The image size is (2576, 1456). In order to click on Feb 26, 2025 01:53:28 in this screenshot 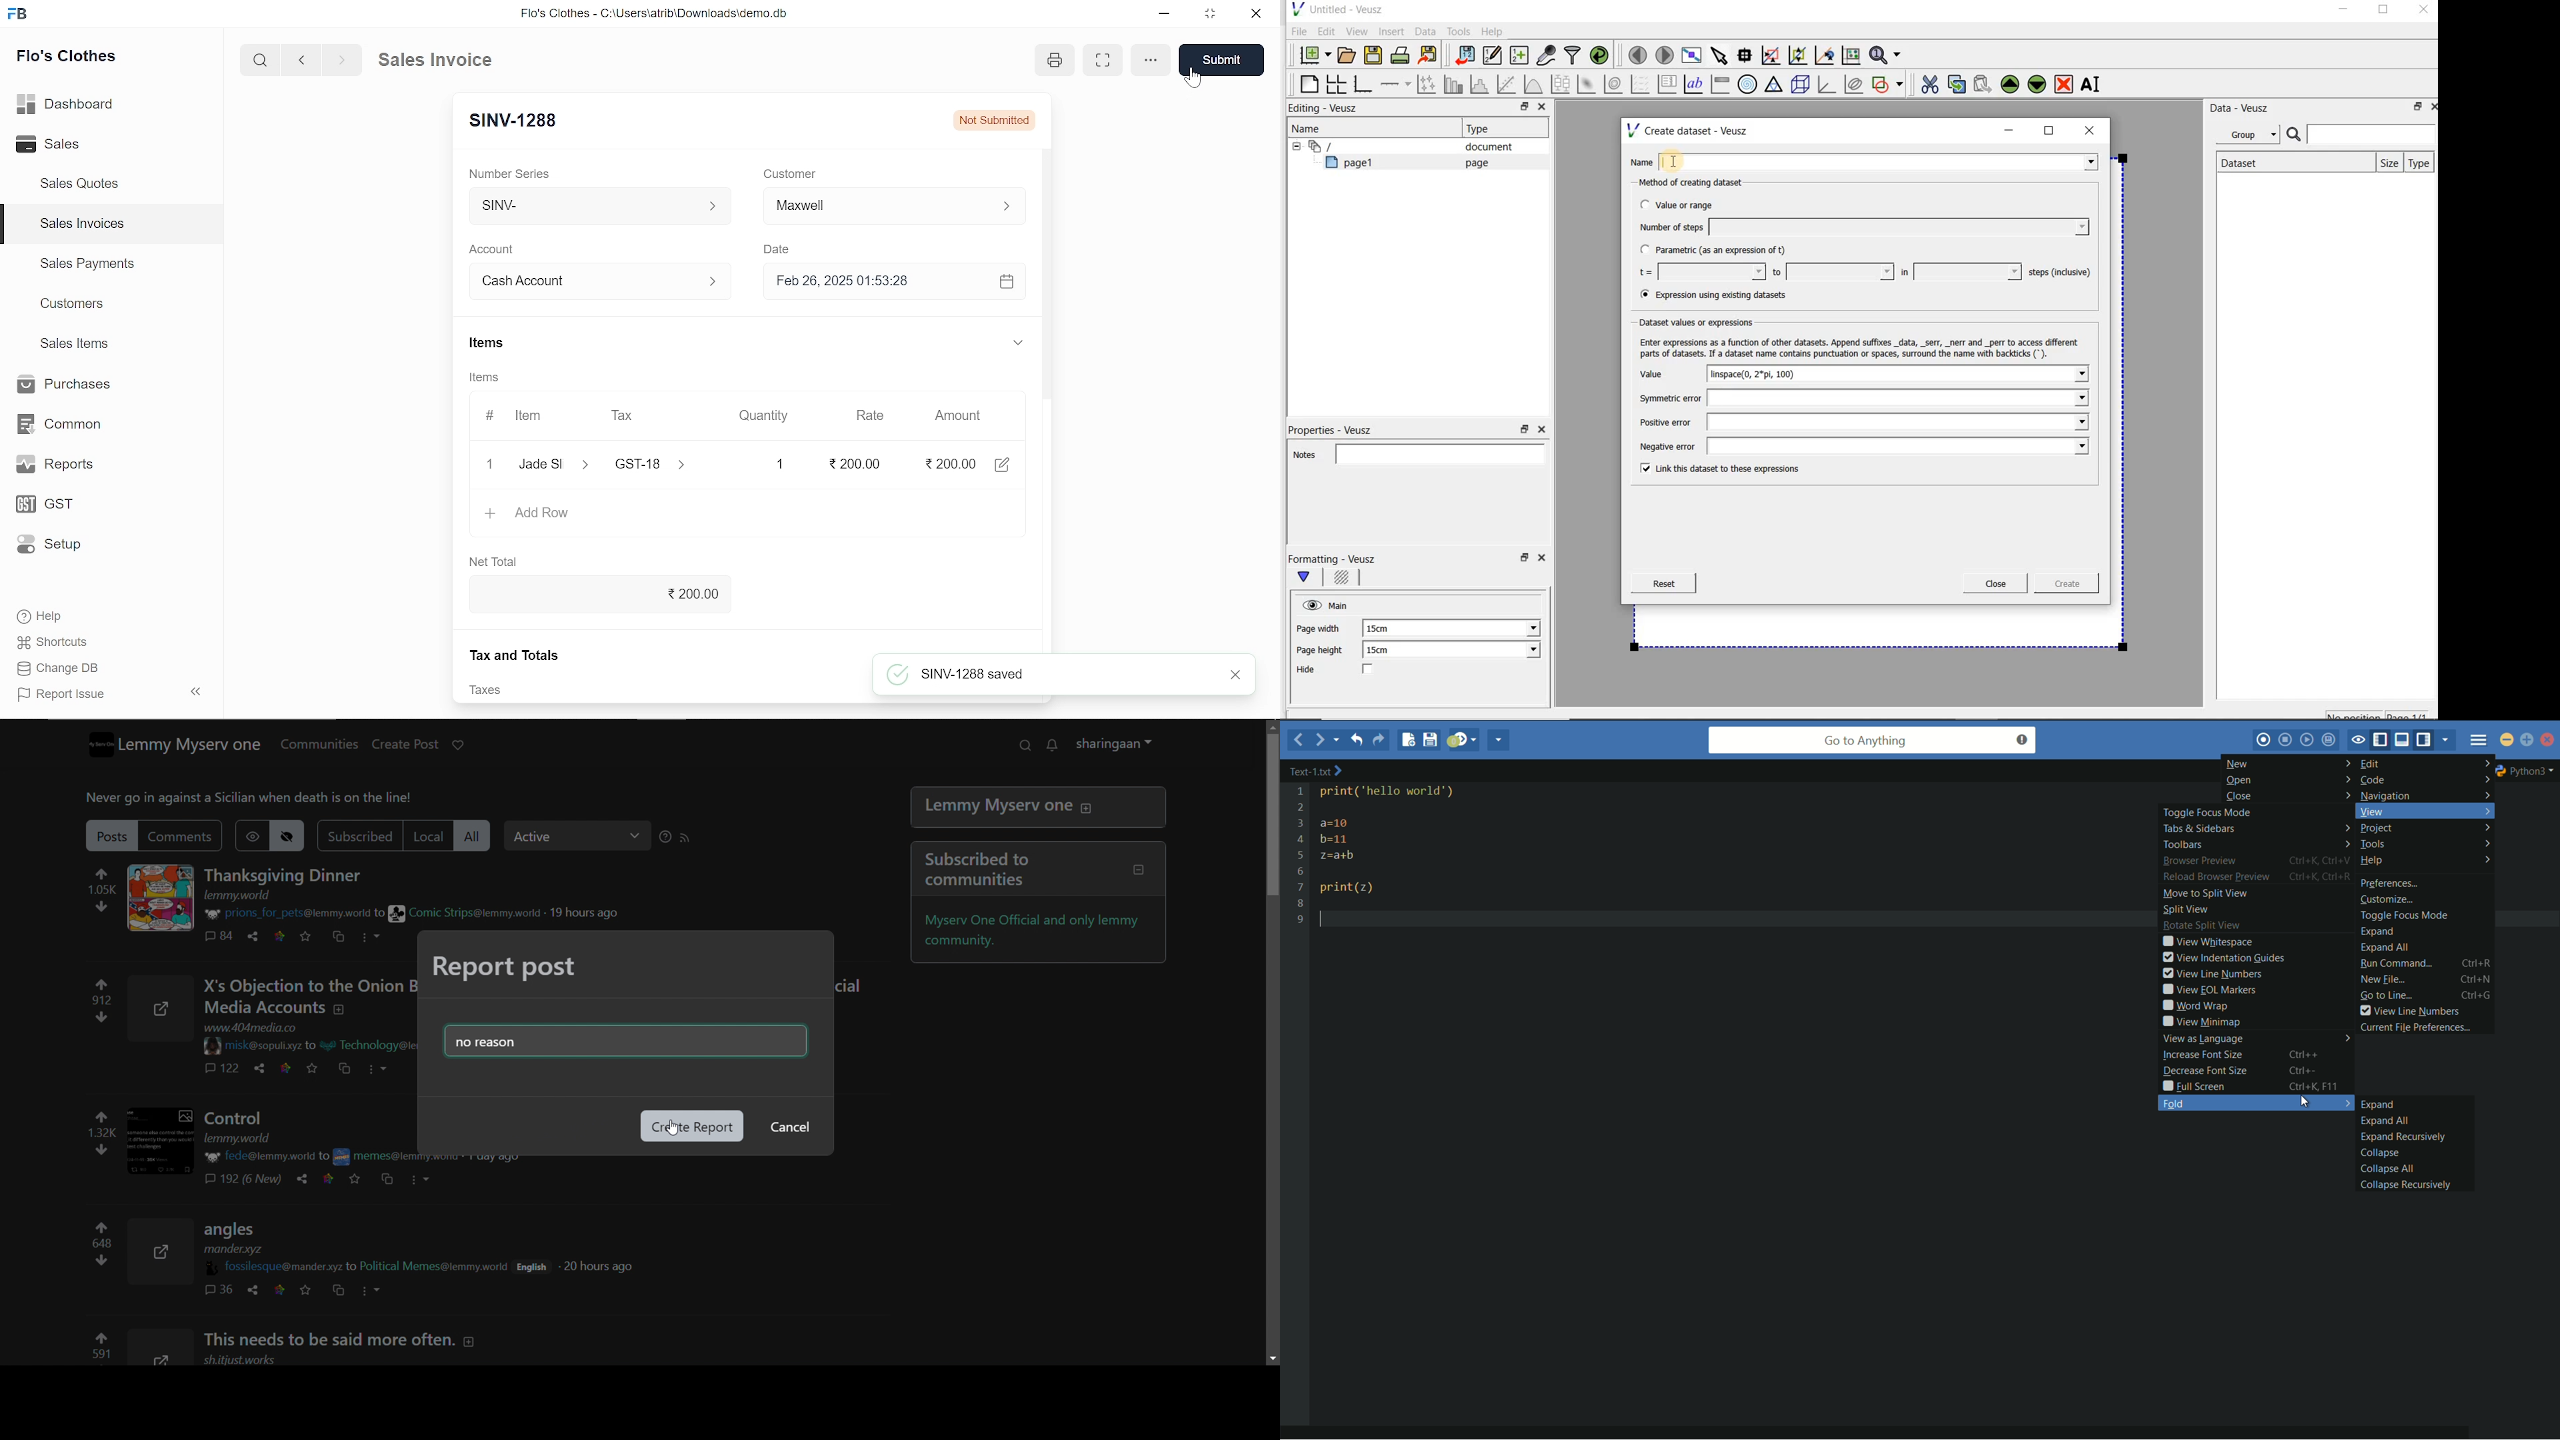, I will do `click(870, 282)`.